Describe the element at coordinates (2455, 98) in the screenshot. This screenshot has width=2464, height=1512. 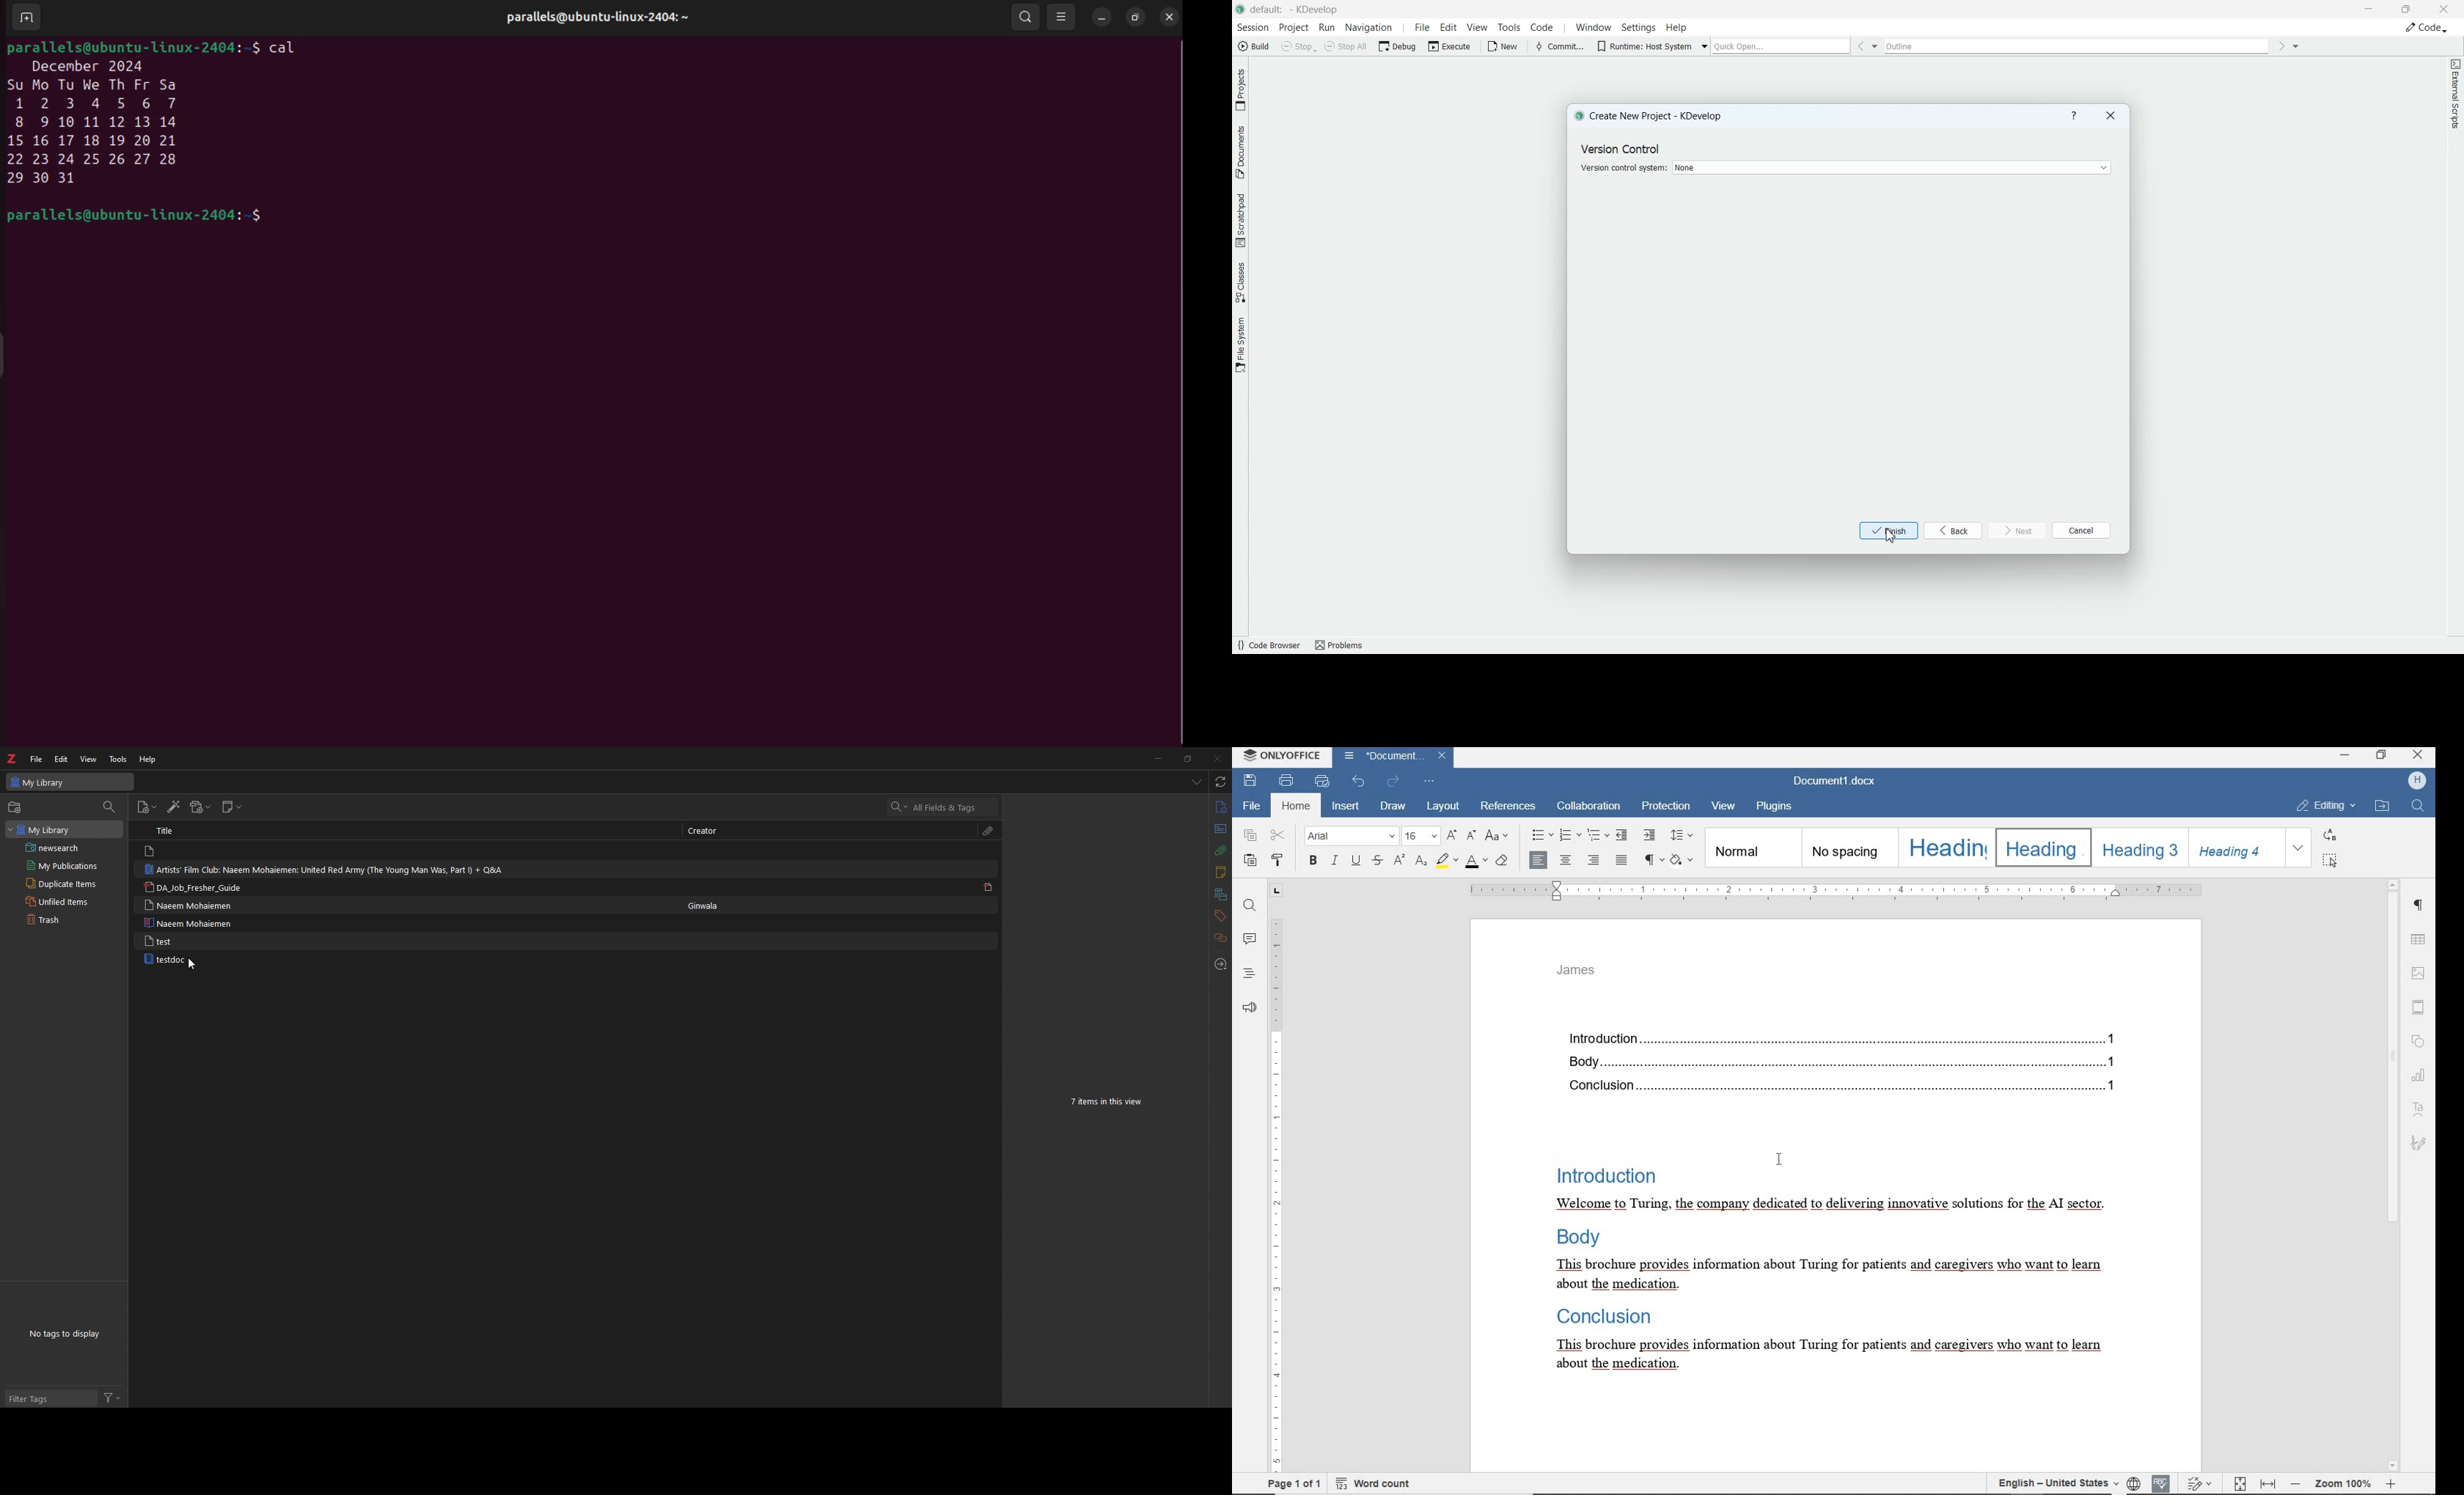
I see `External scripts` at that location.